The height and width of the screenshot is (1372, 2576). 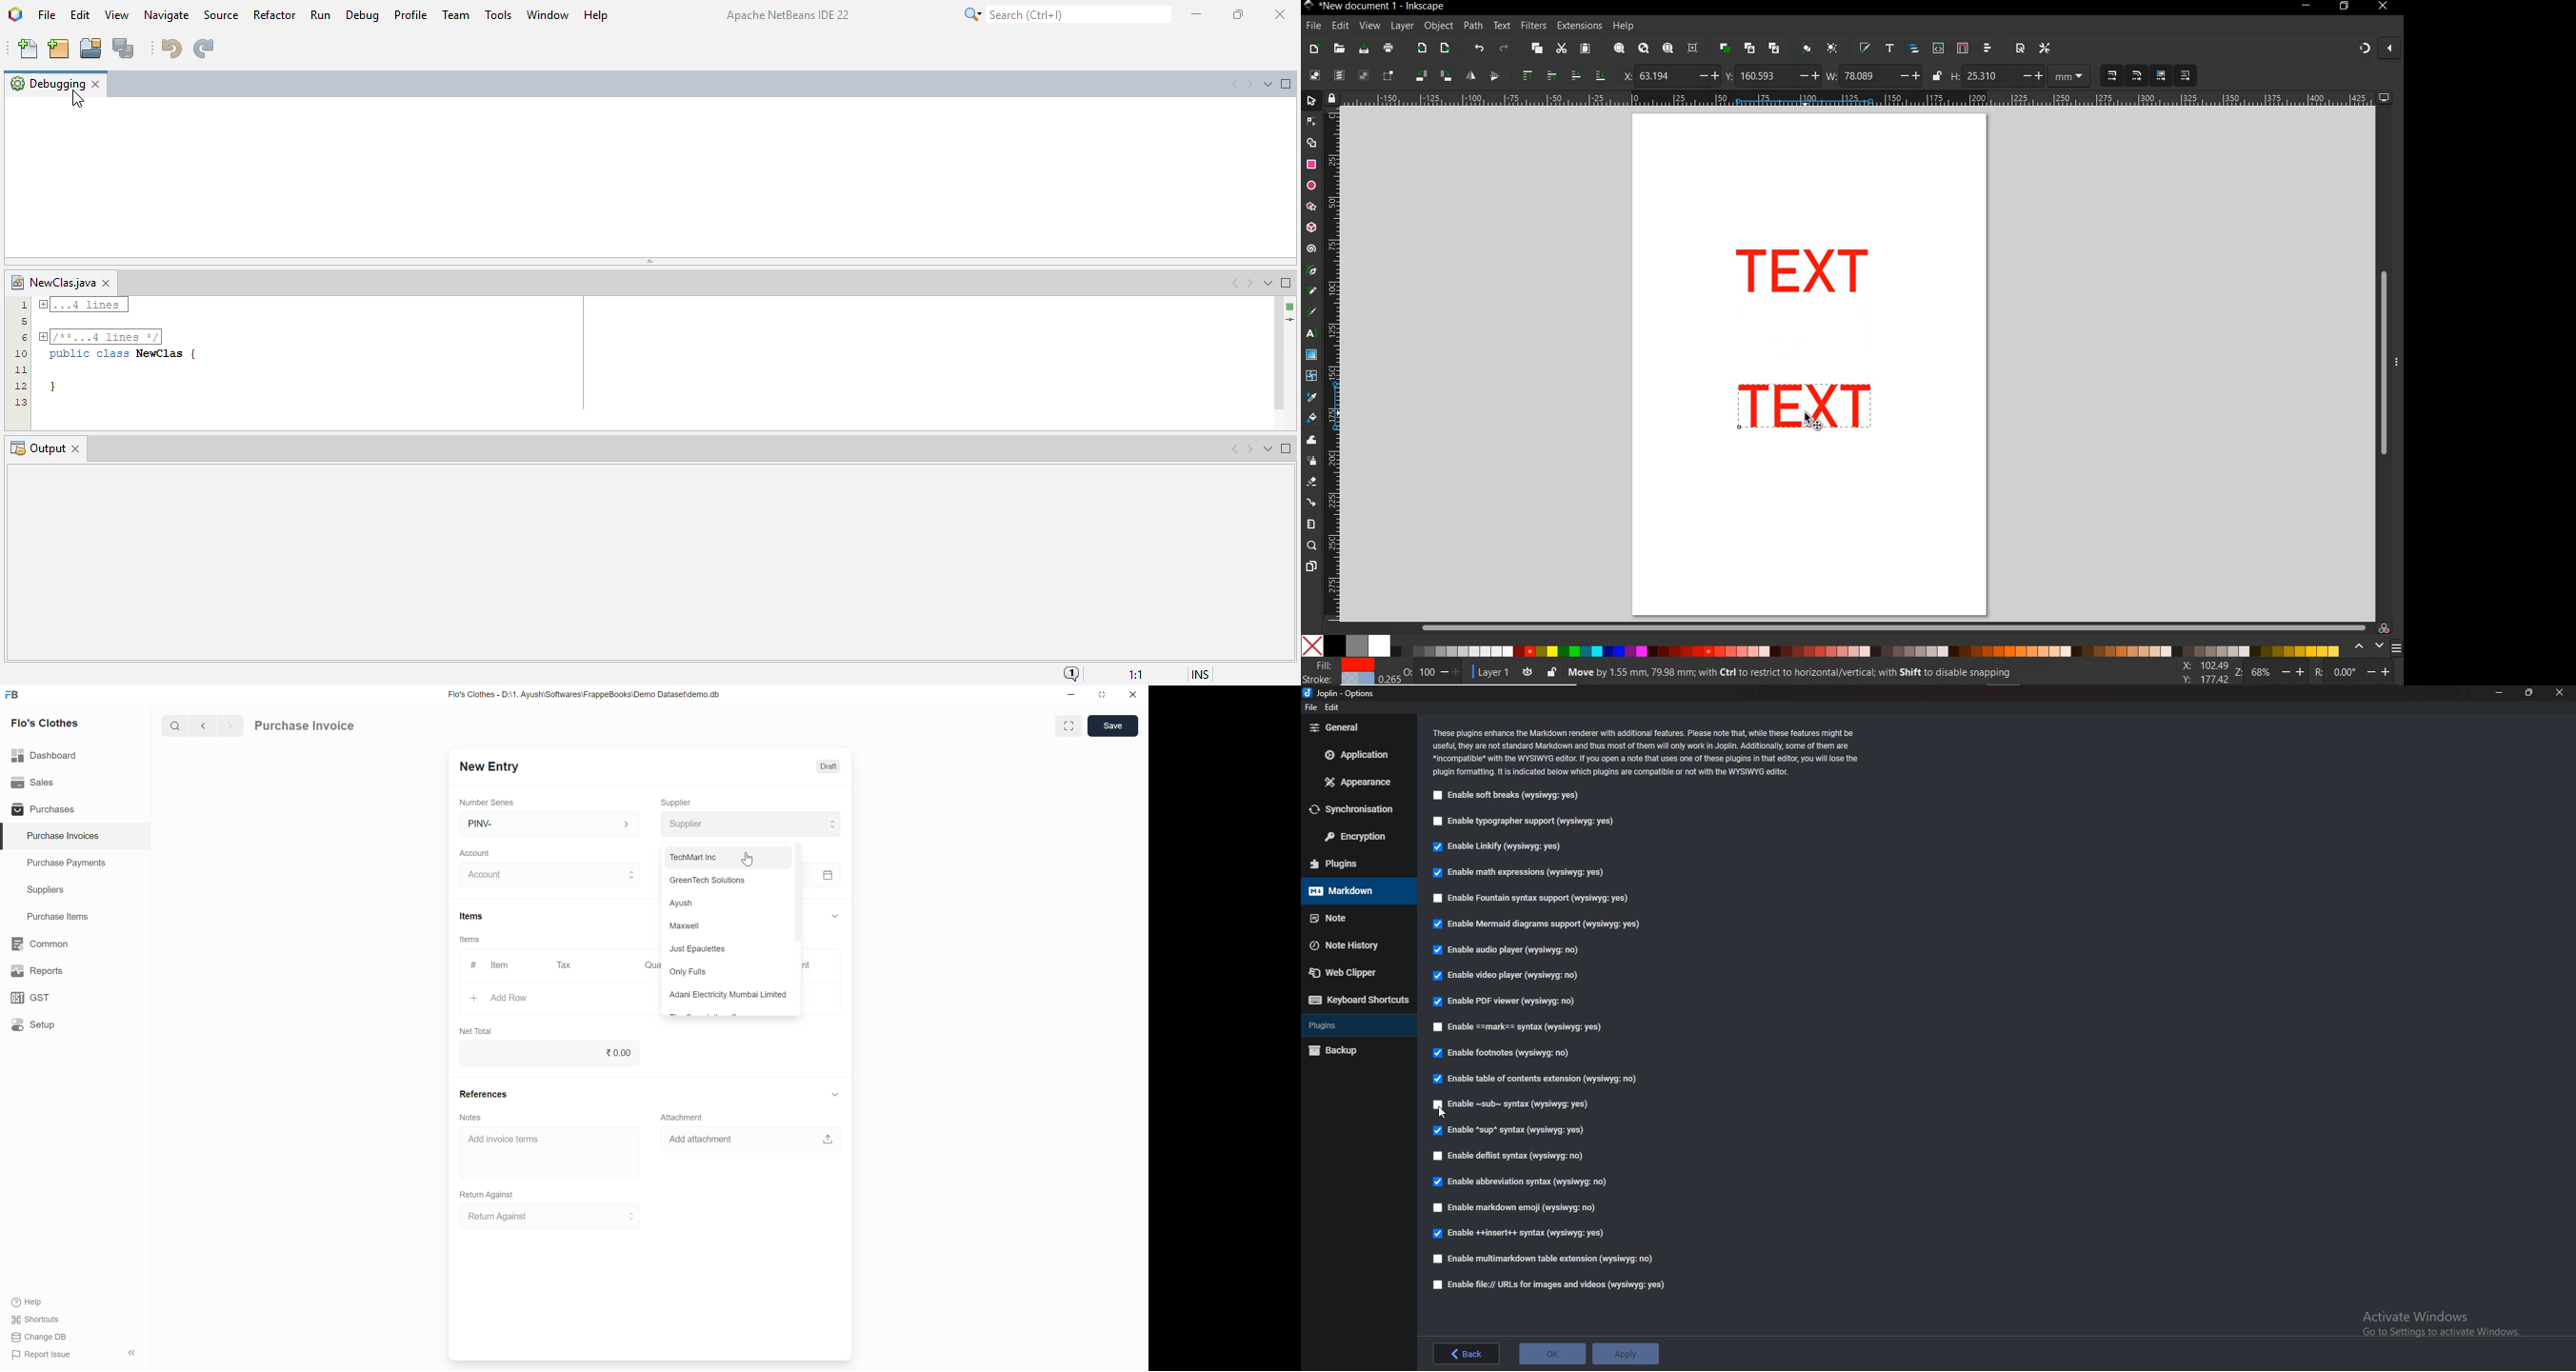 What do you see at coordinates (1535, 49) in the screenshot?
I see `copy` at bounding box center [1535, 49].